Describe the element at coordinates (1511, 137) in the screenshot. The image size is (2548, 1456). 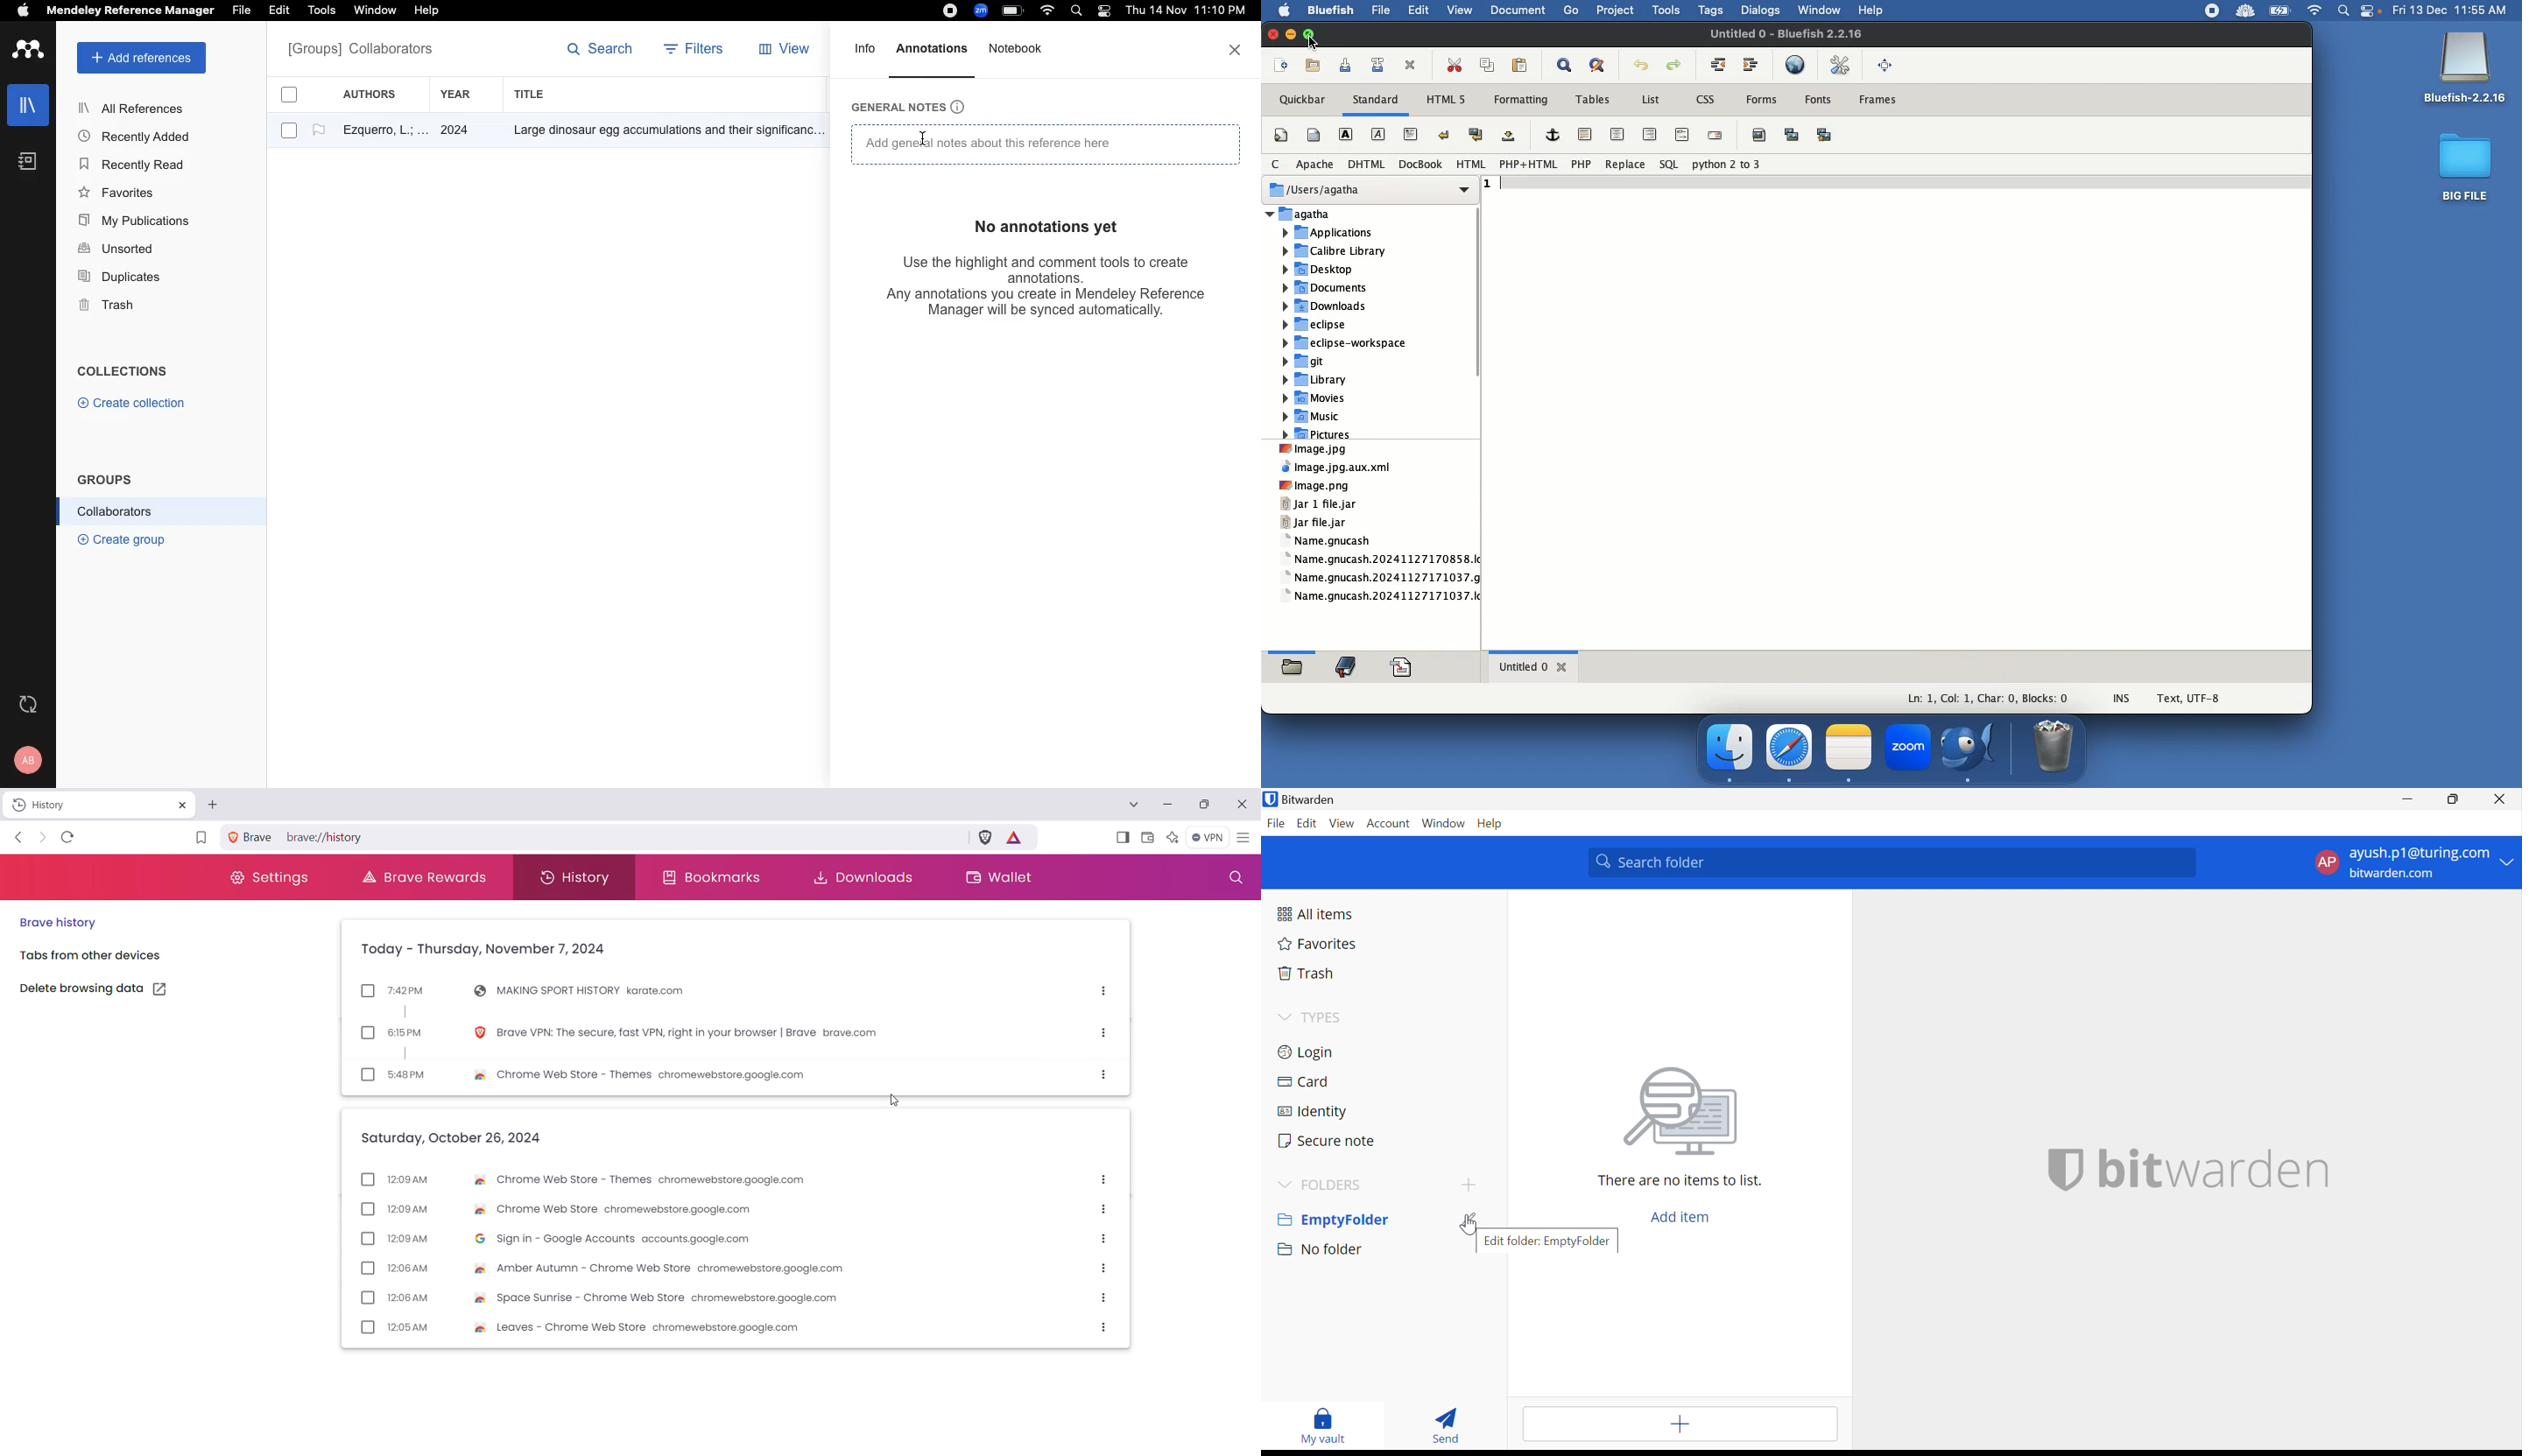
I see `Non breaking space ` at that location.